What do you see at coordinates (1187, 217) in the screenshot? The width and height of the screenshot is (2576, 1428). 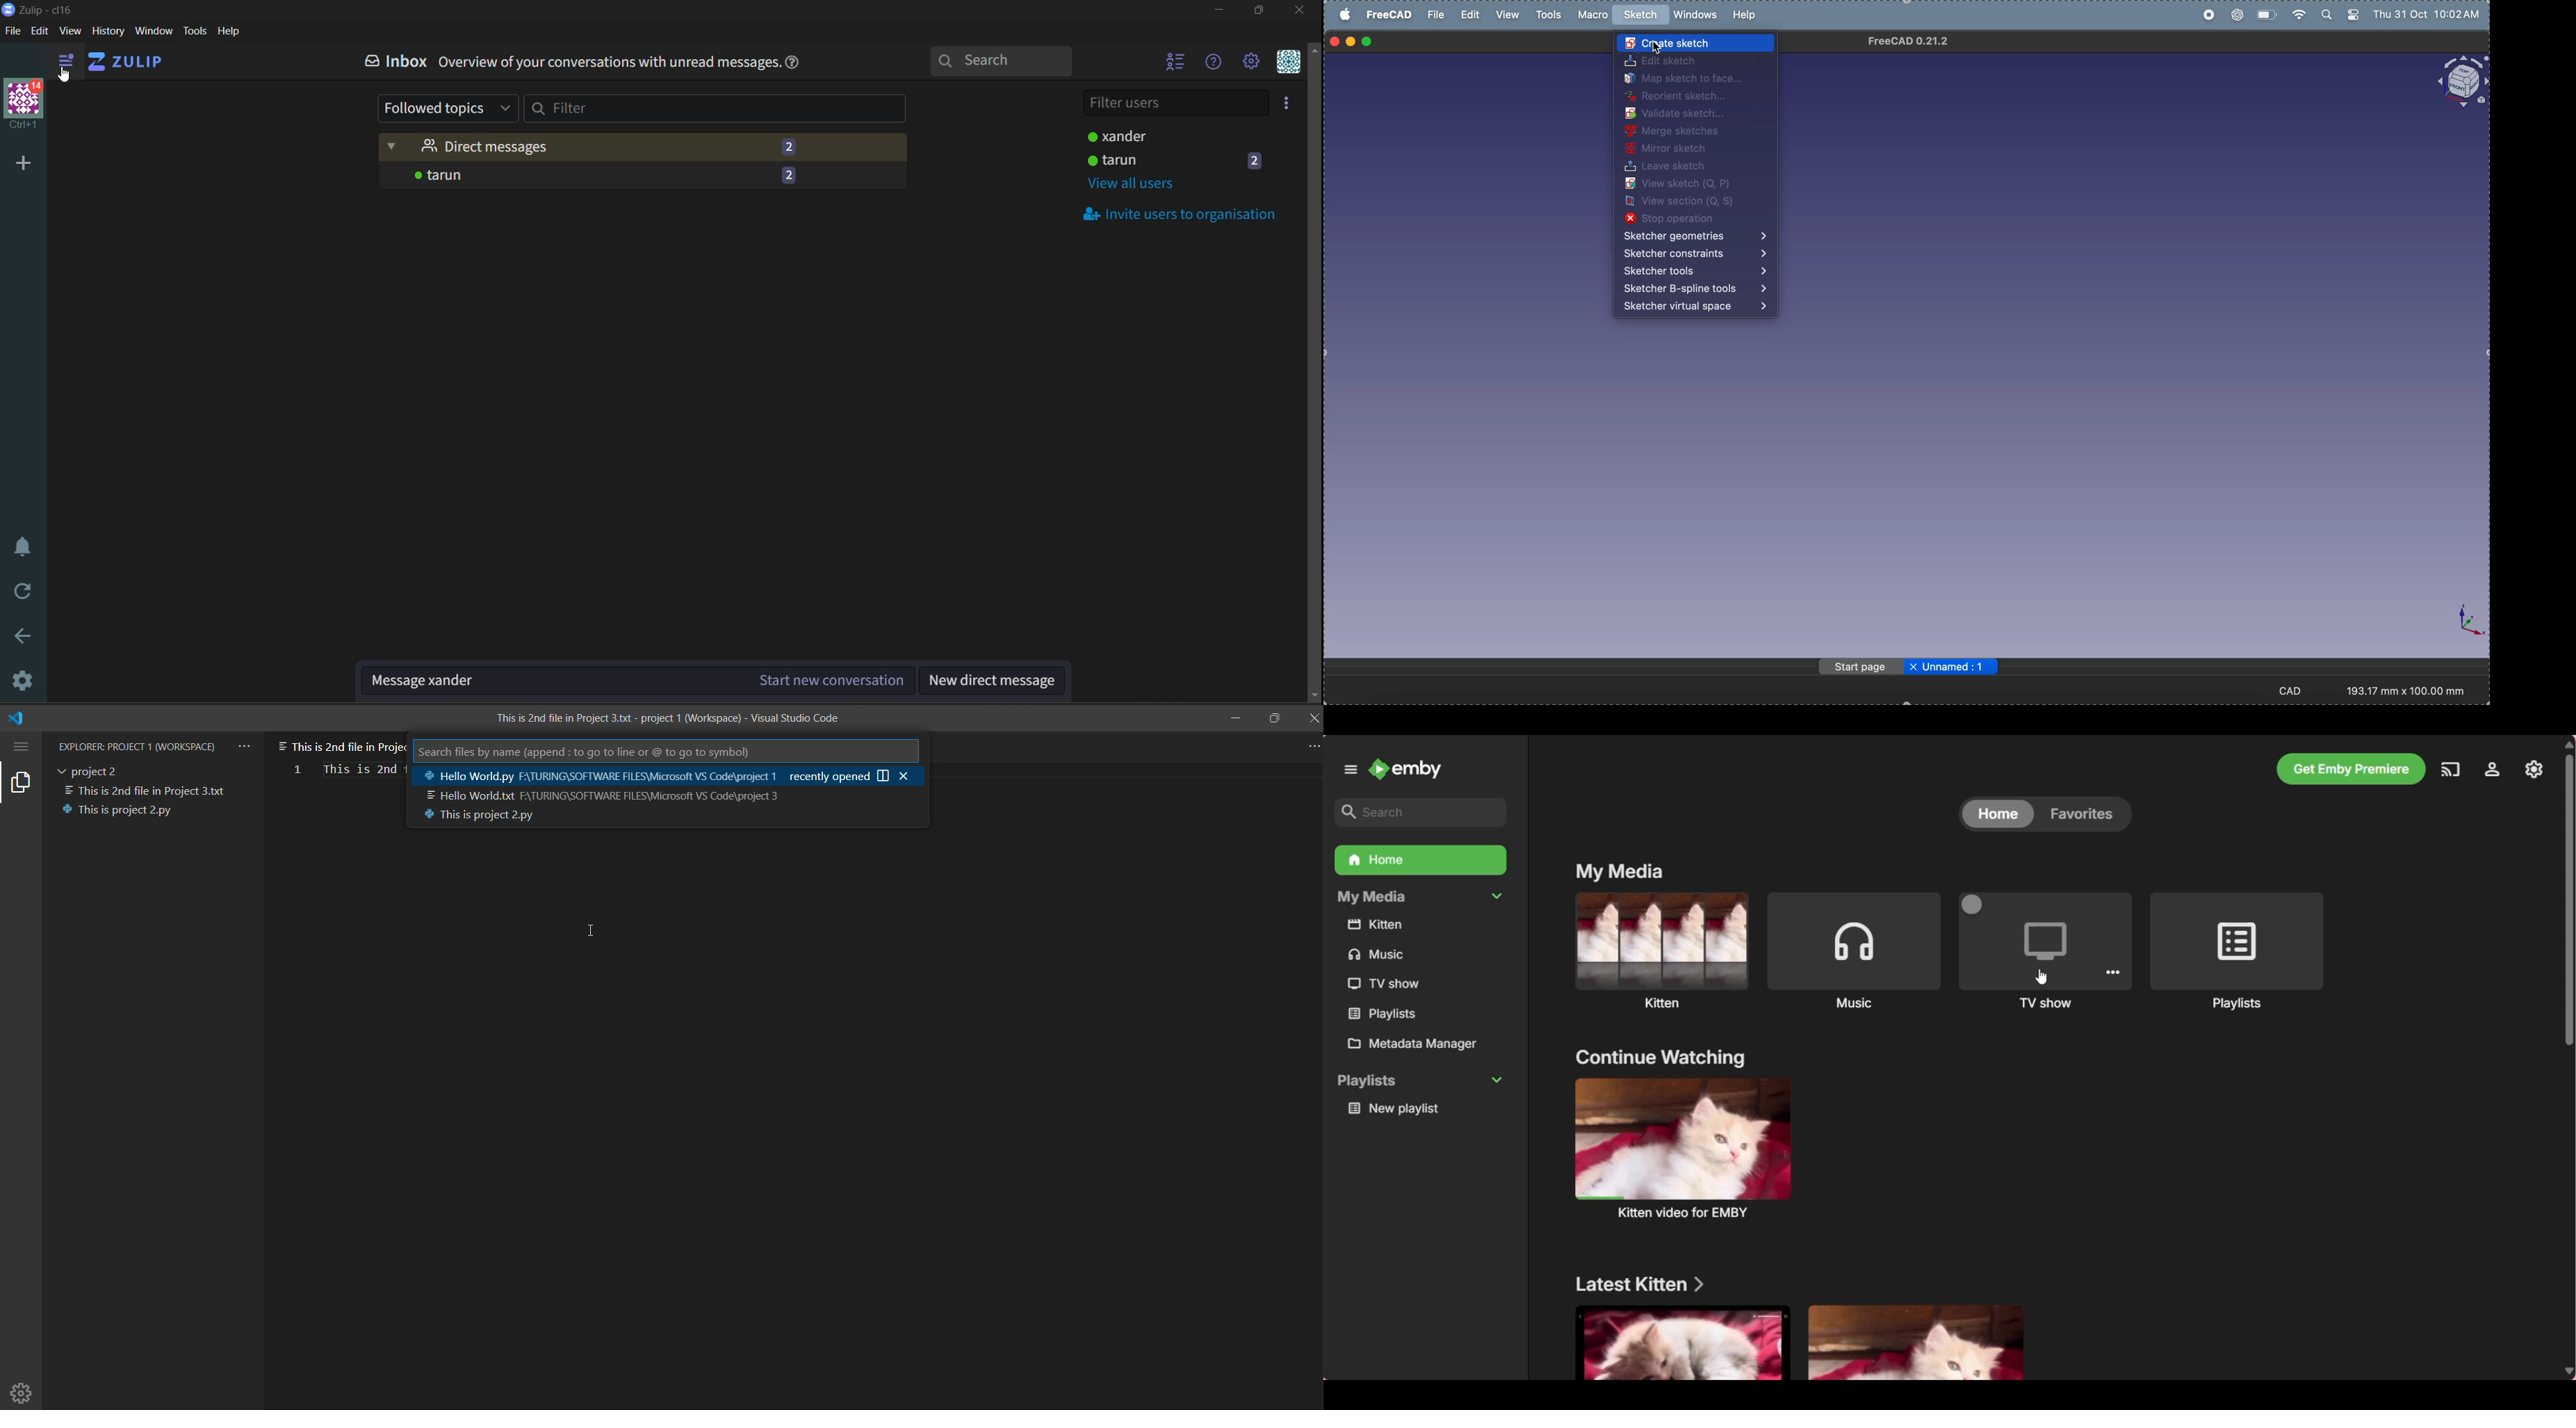 I see `invite users to organisation` at bounding box center [1187, 217].